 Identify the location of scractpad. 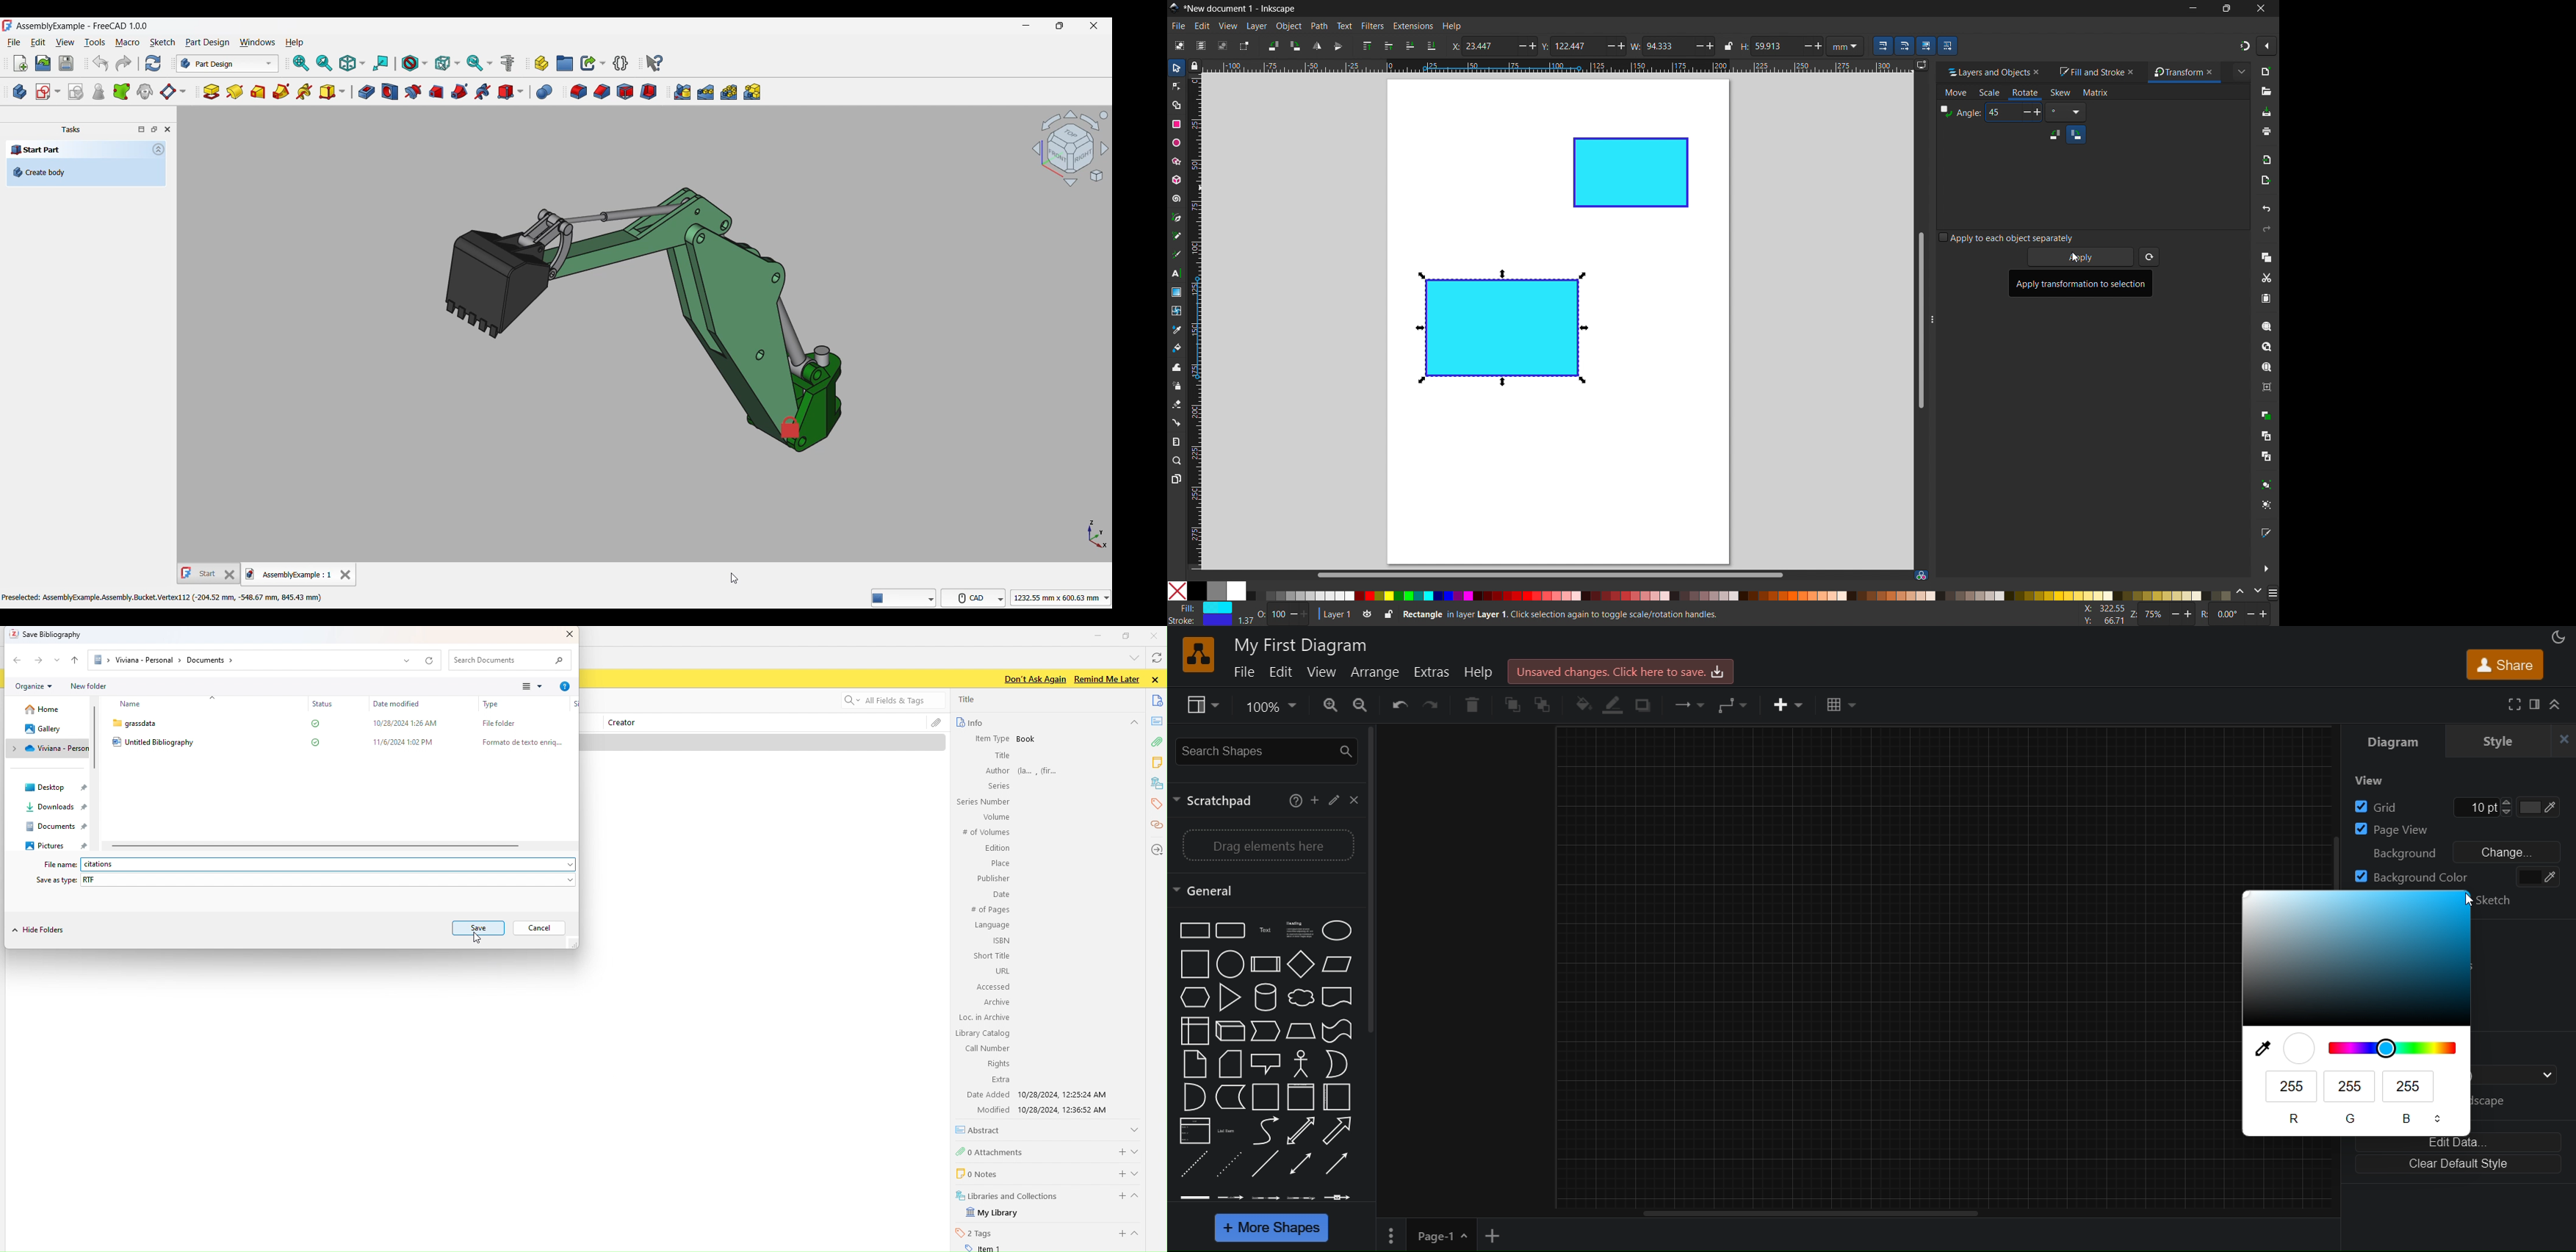
(1220, 802).